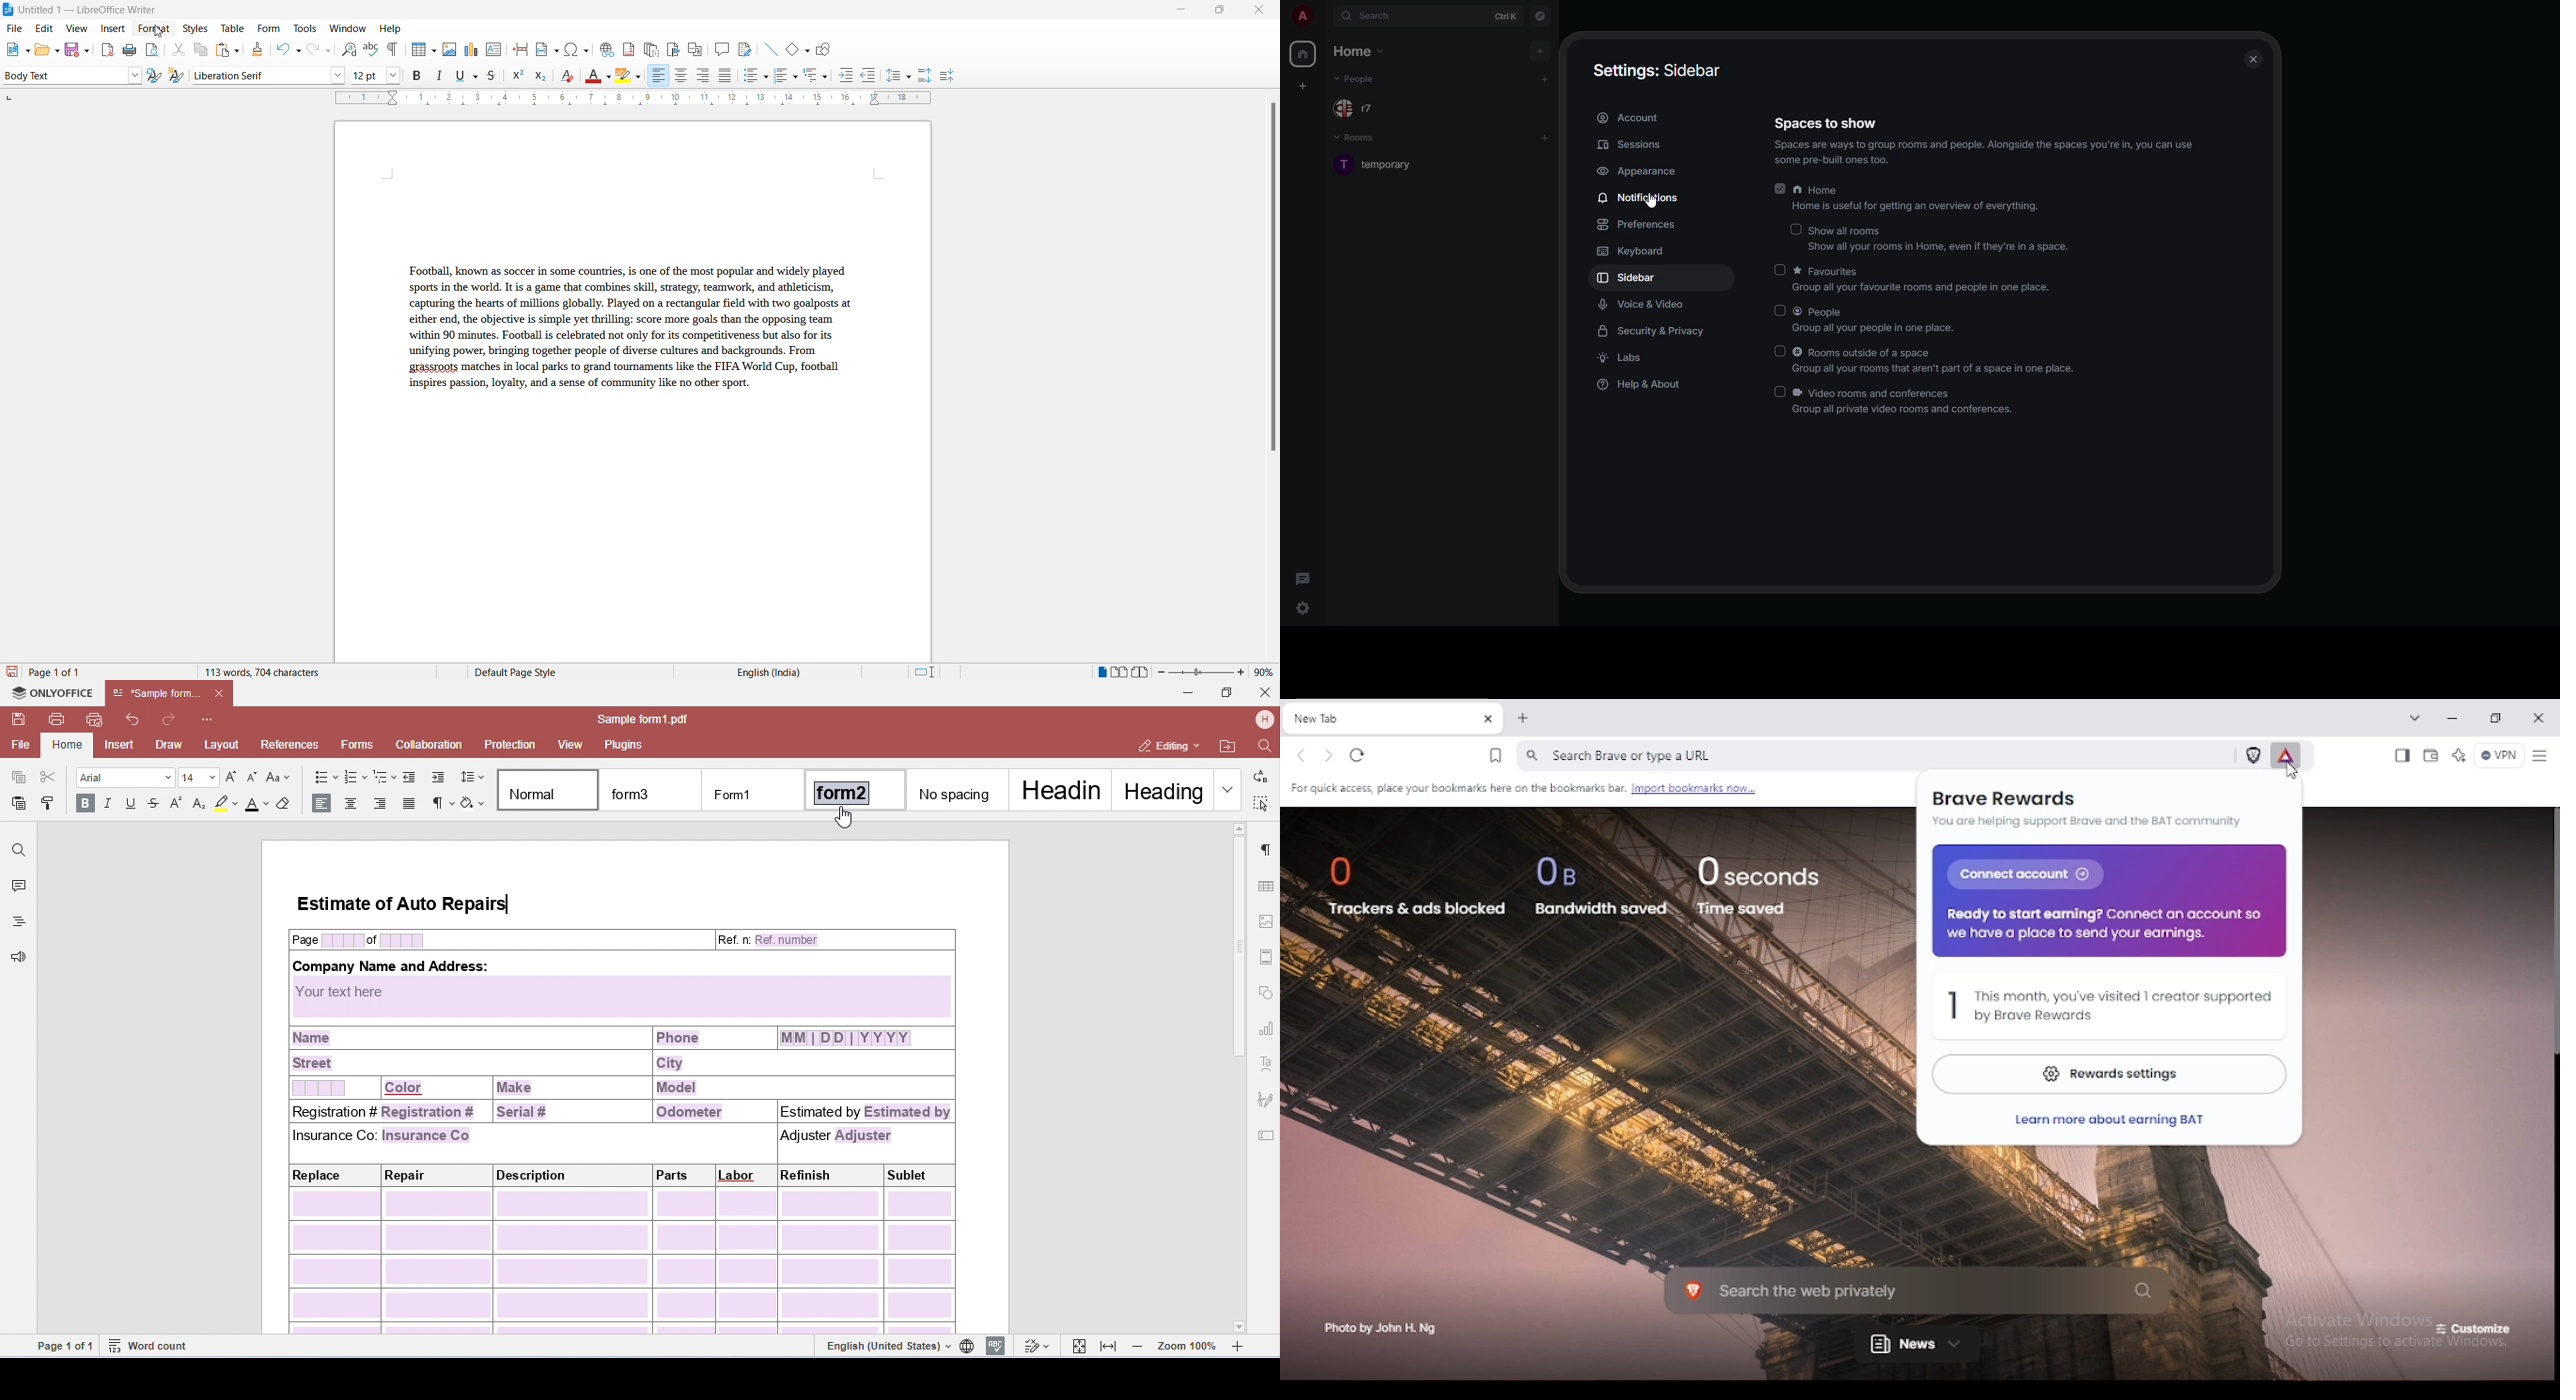 The image size is (2576, 1400). Describe the element at coordinates (1644, 305) in the screenshot. I see `voice & video` at that location.